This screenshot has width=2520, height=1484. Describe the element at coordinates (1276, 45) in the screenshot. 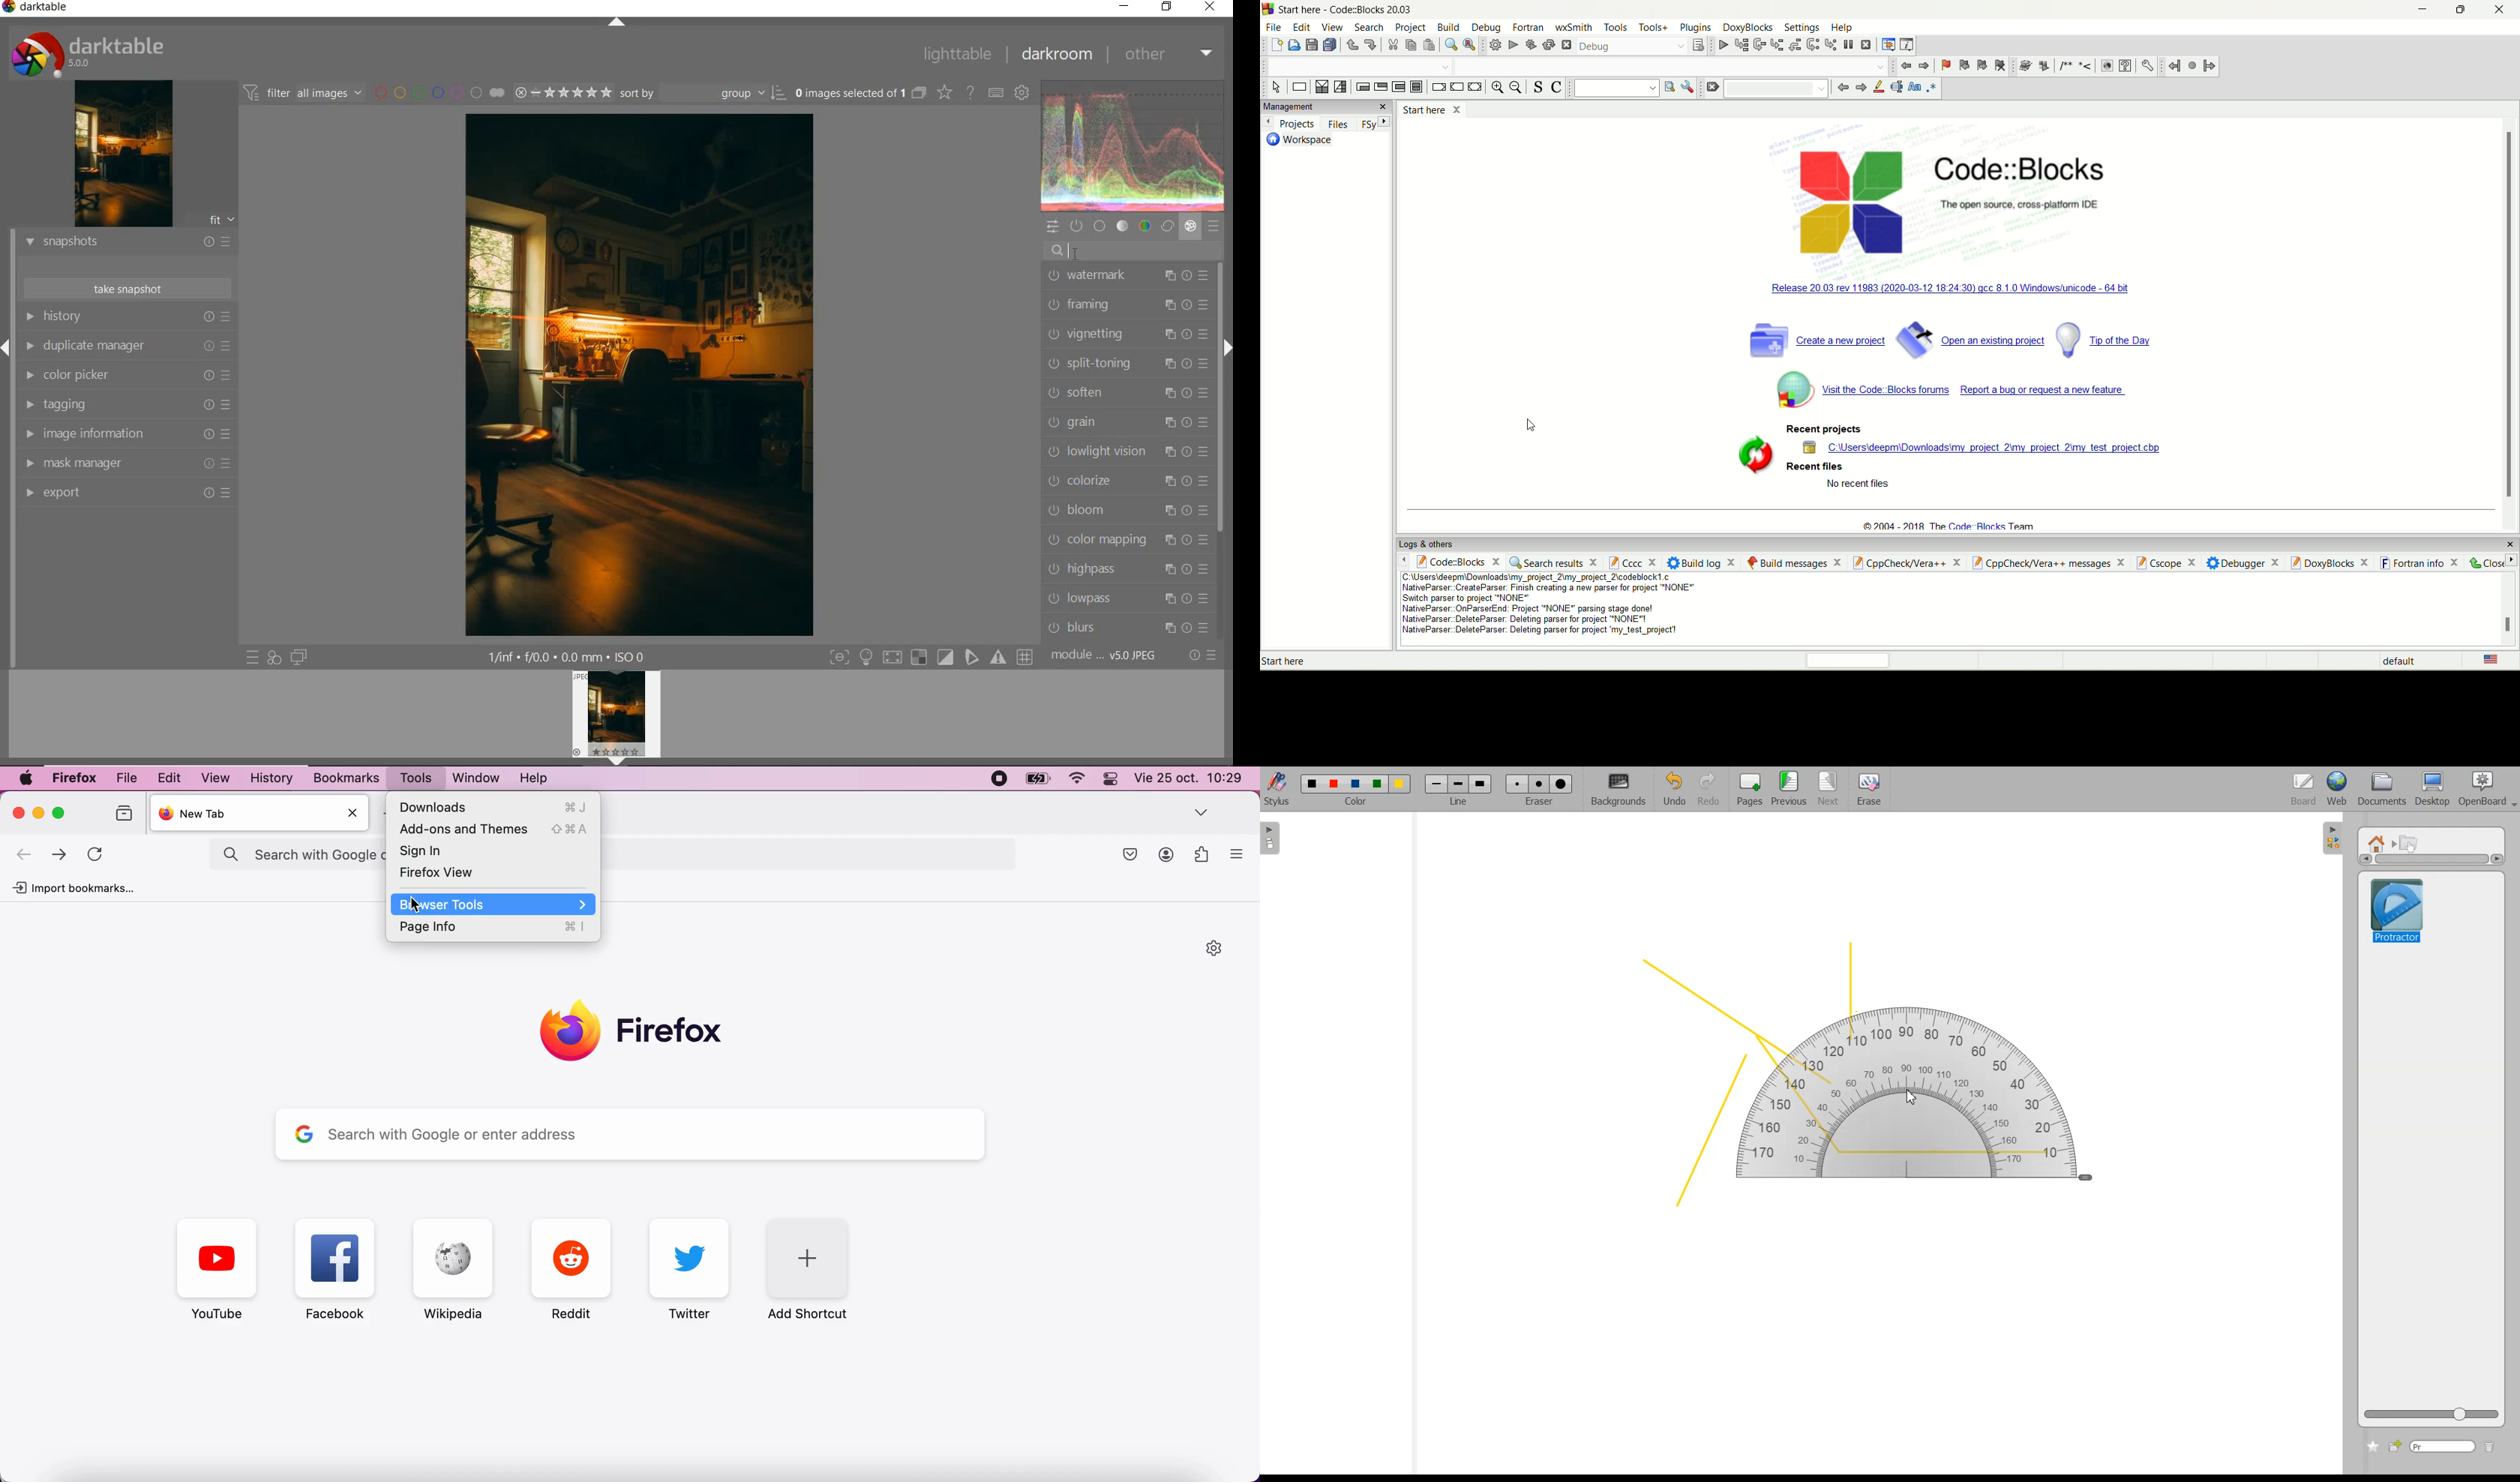

I see `new` at that location.